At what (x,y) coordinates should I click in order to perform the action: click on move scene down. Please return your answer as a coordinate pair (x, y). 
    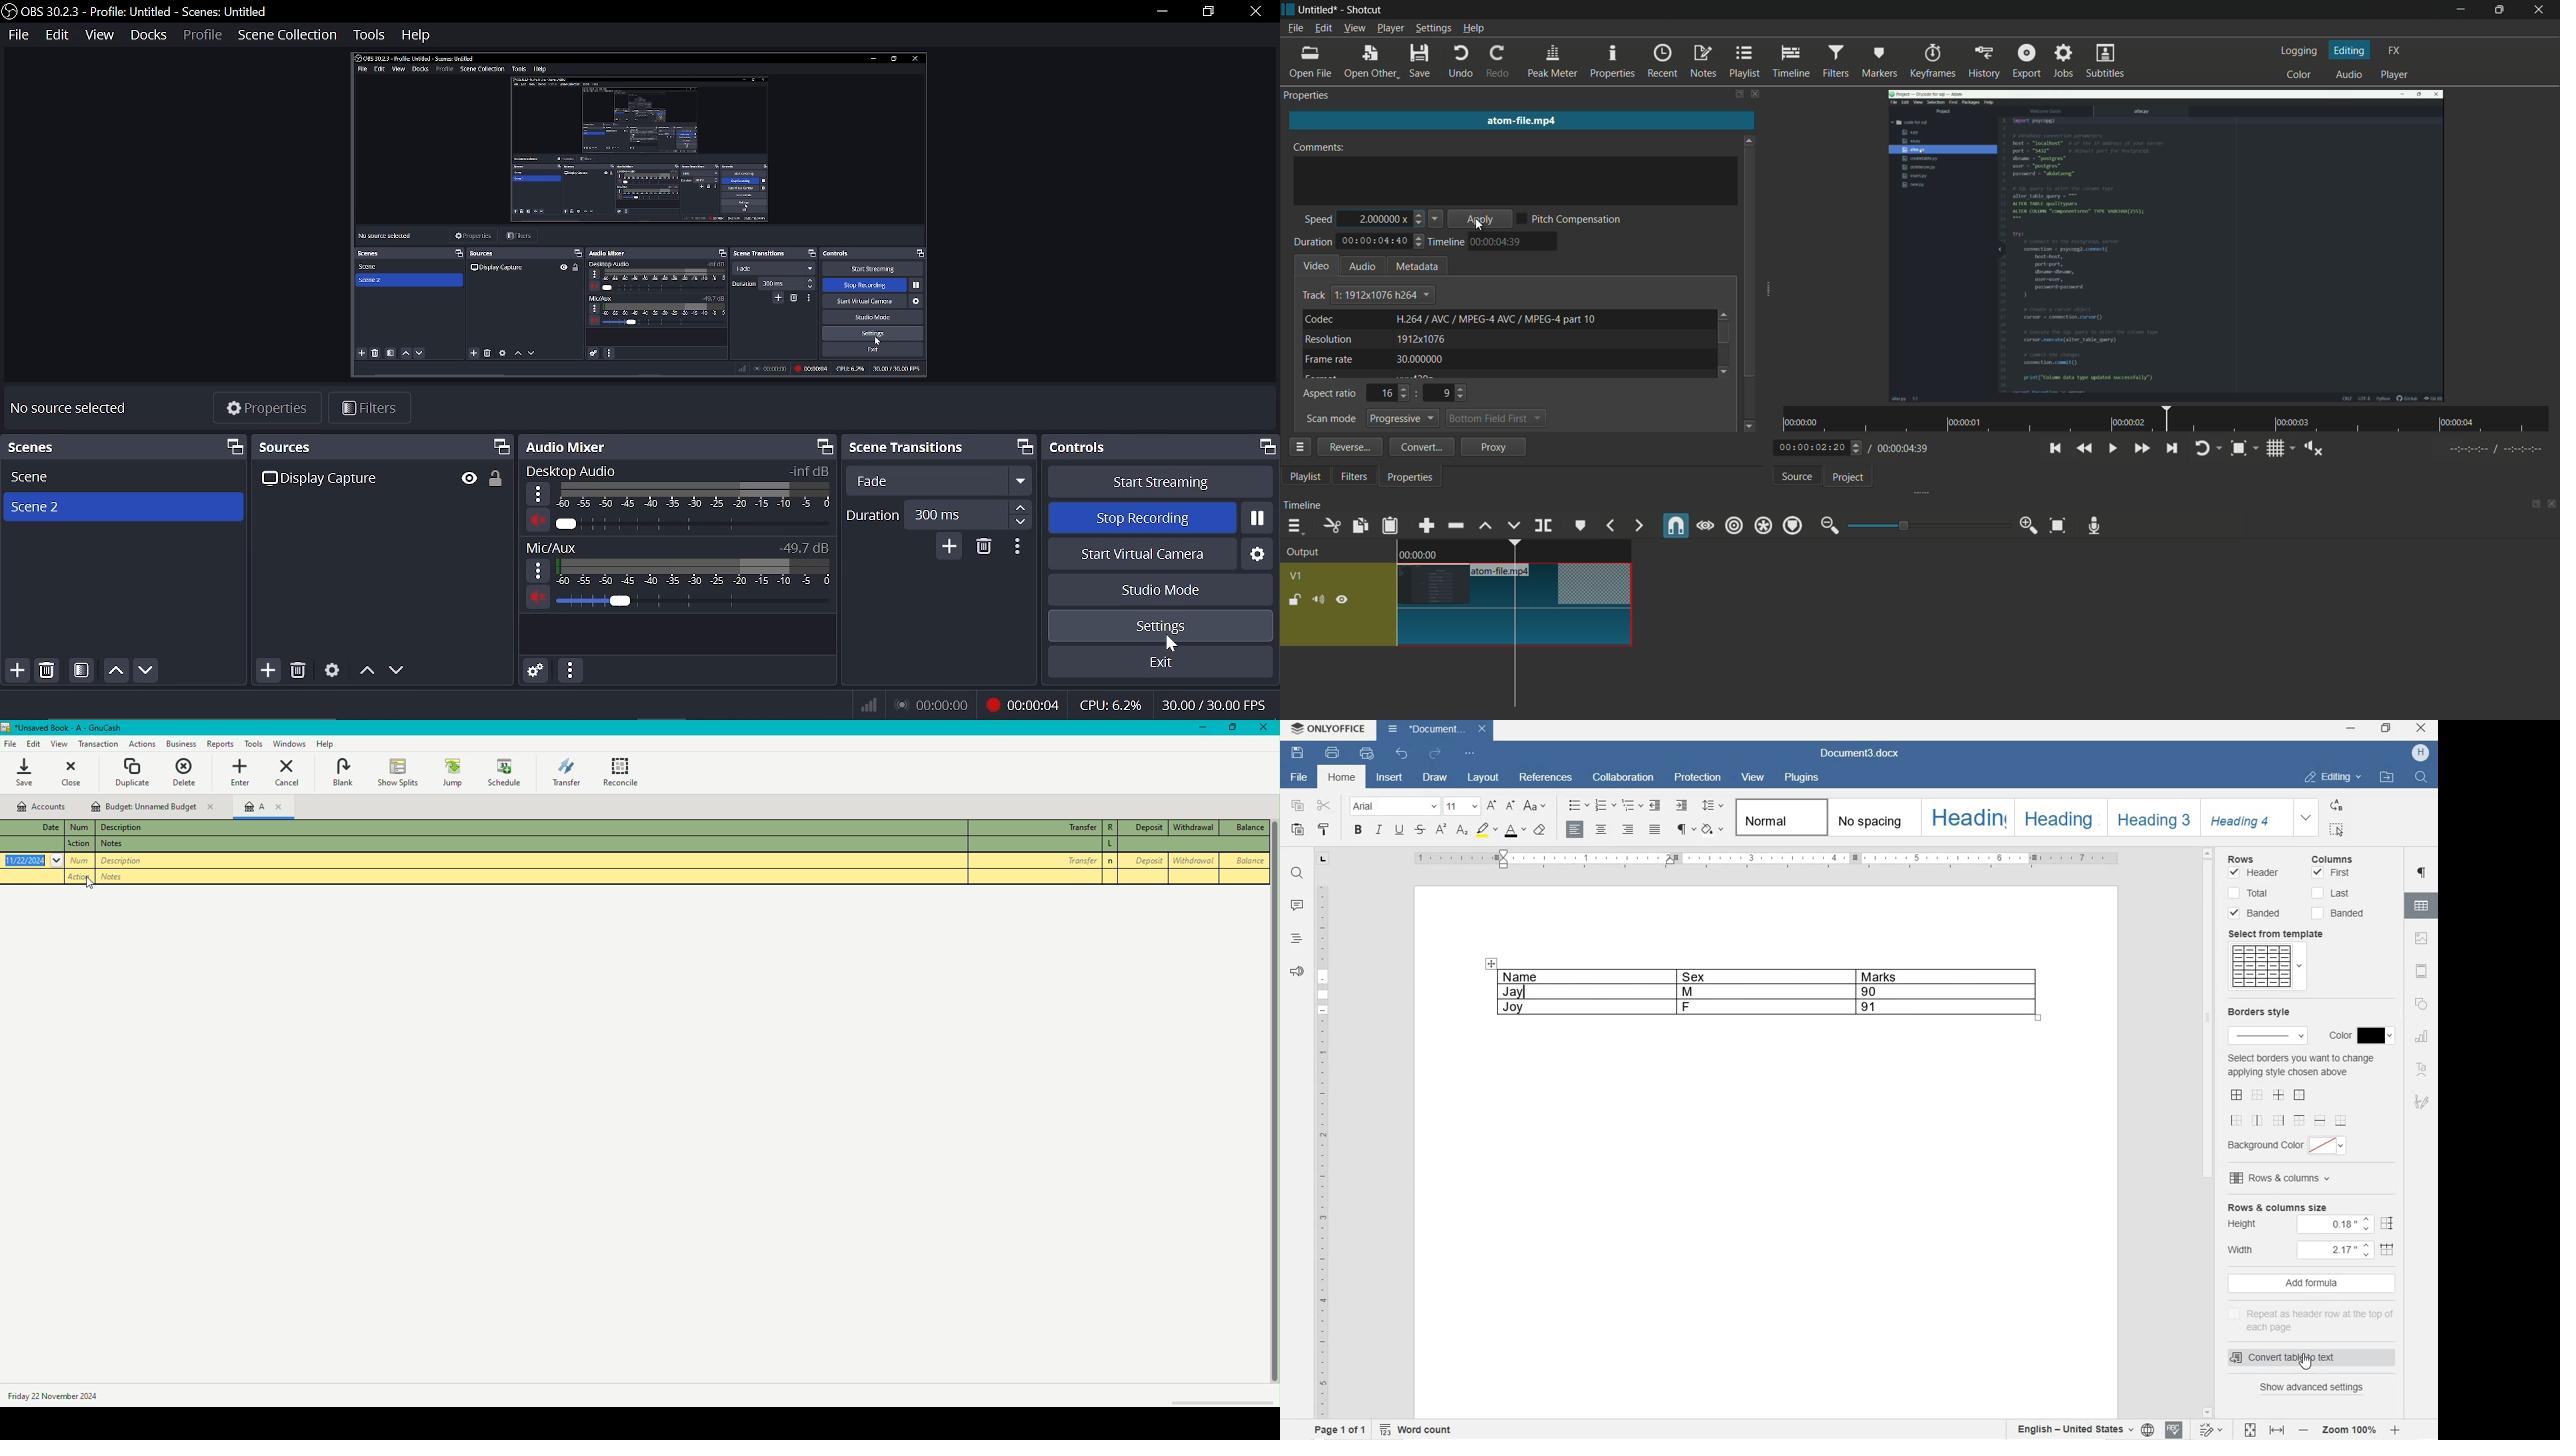
    Looking at the image, I should click on (147, 671).